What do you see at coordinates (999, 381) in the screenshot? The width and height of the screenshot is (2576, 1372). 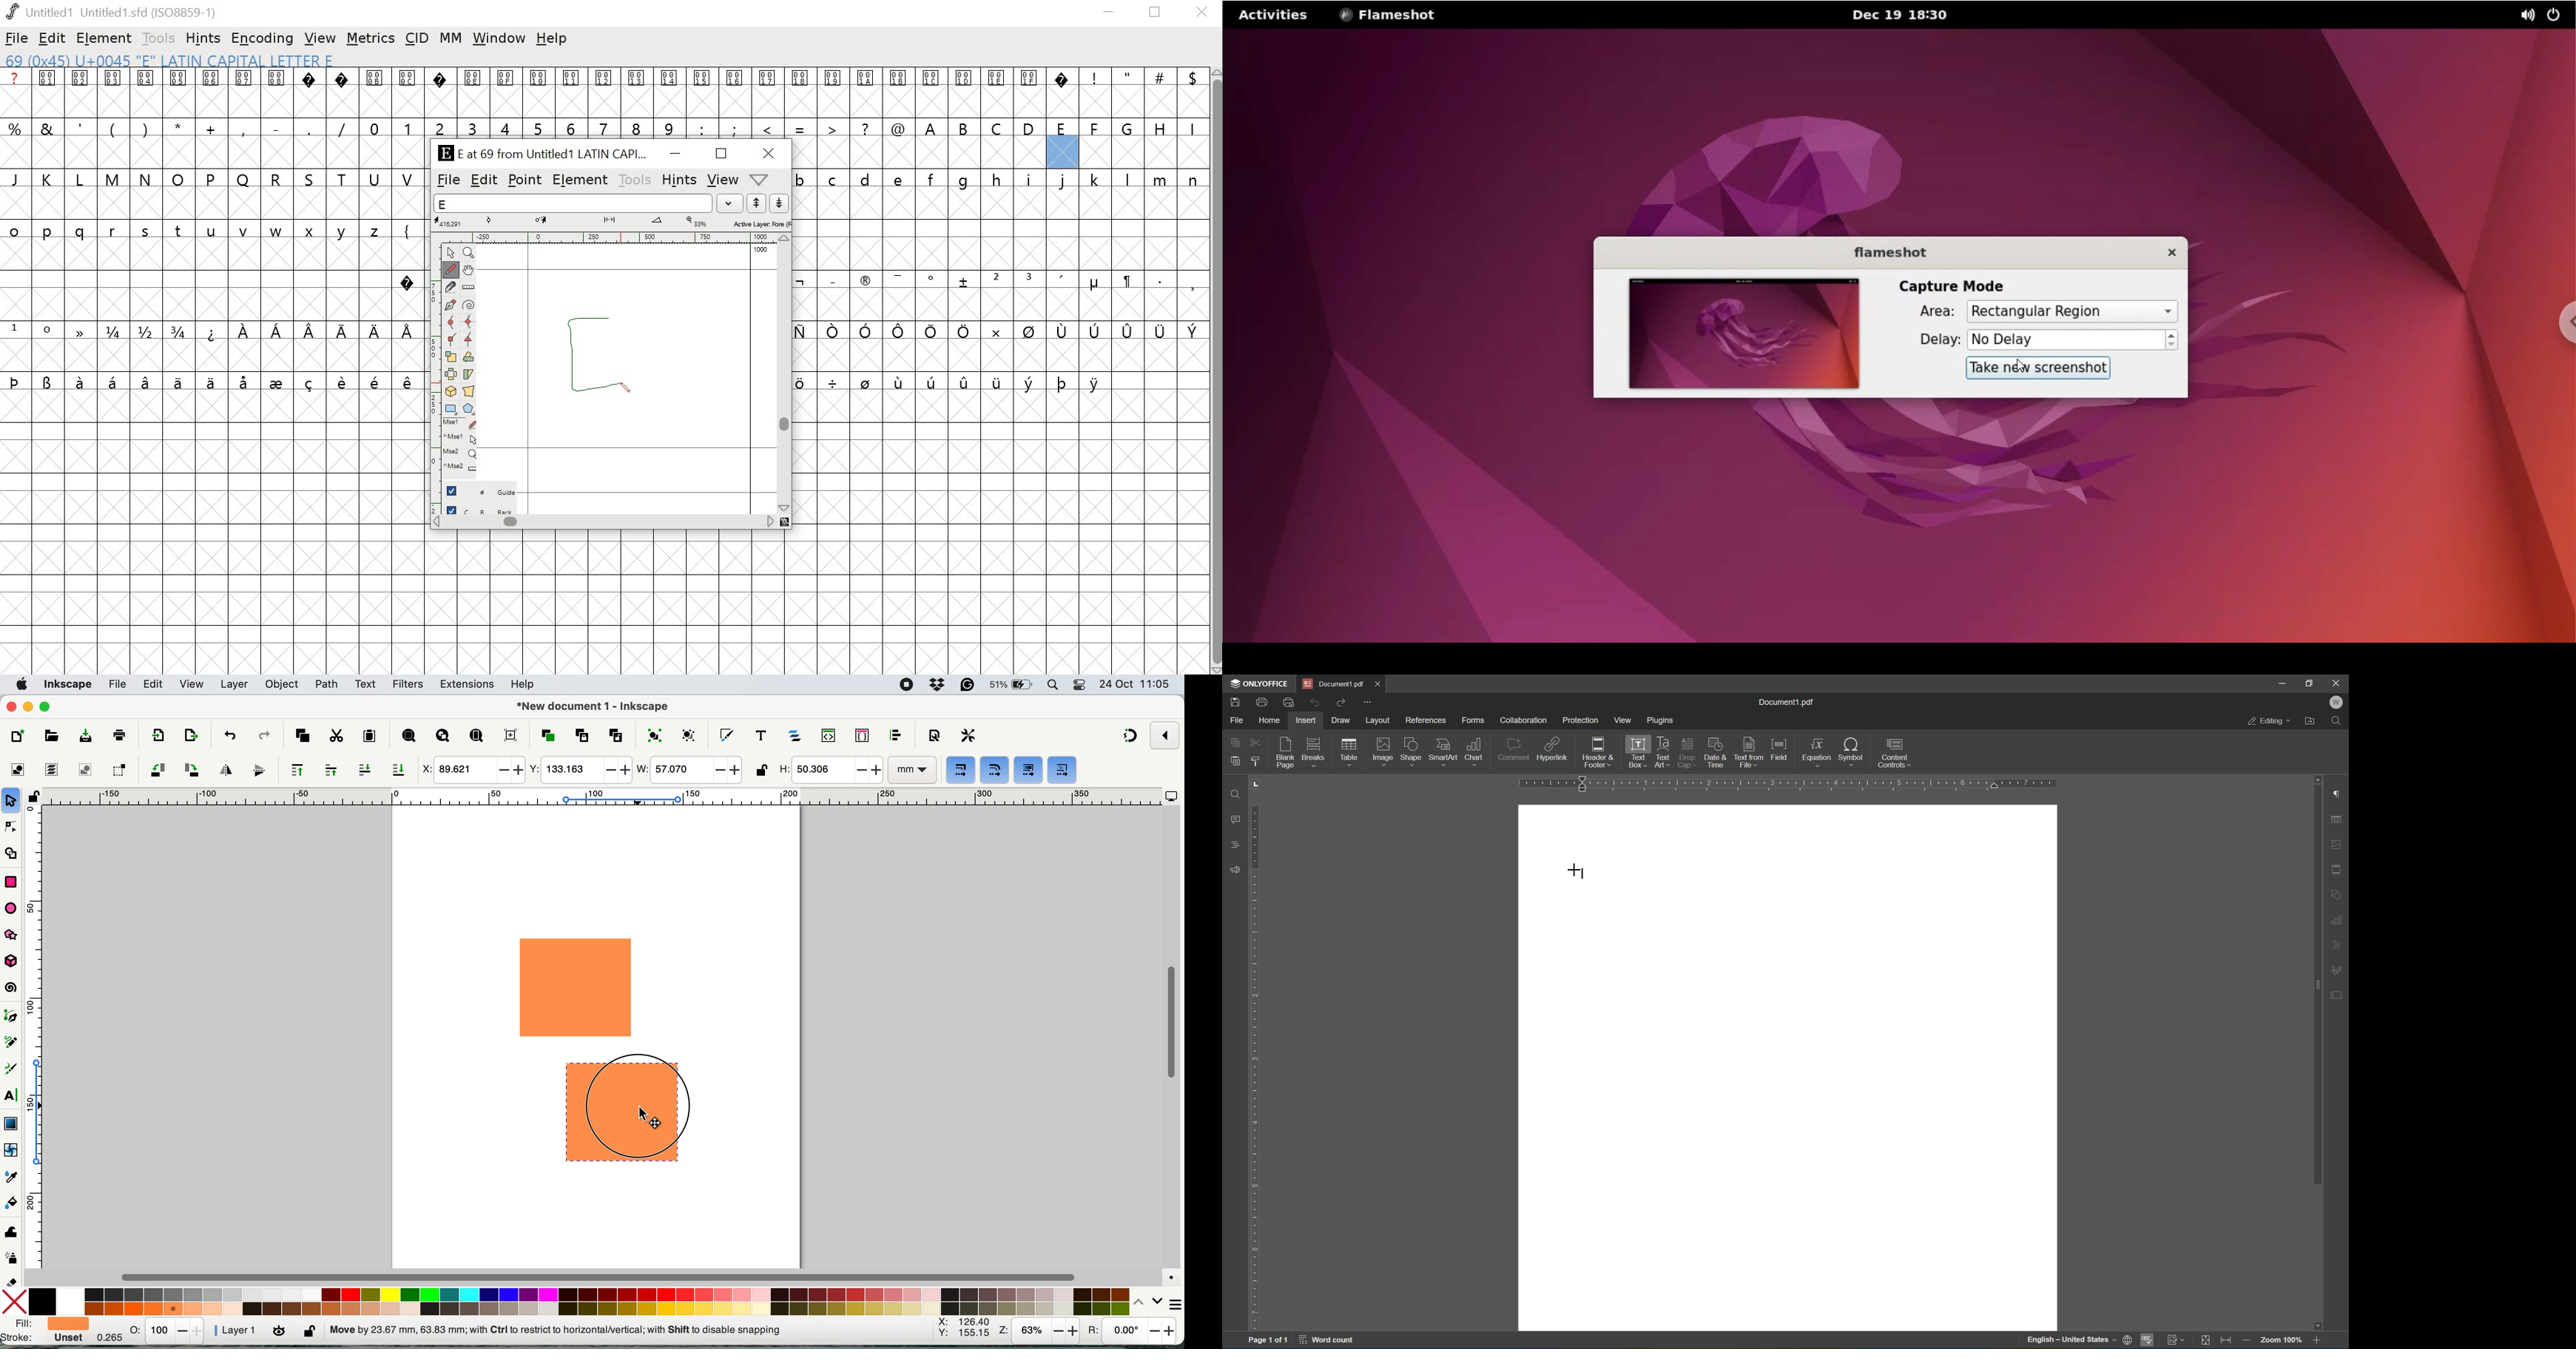 I see `special characters and empty cells` at bounding box center [999, 381].